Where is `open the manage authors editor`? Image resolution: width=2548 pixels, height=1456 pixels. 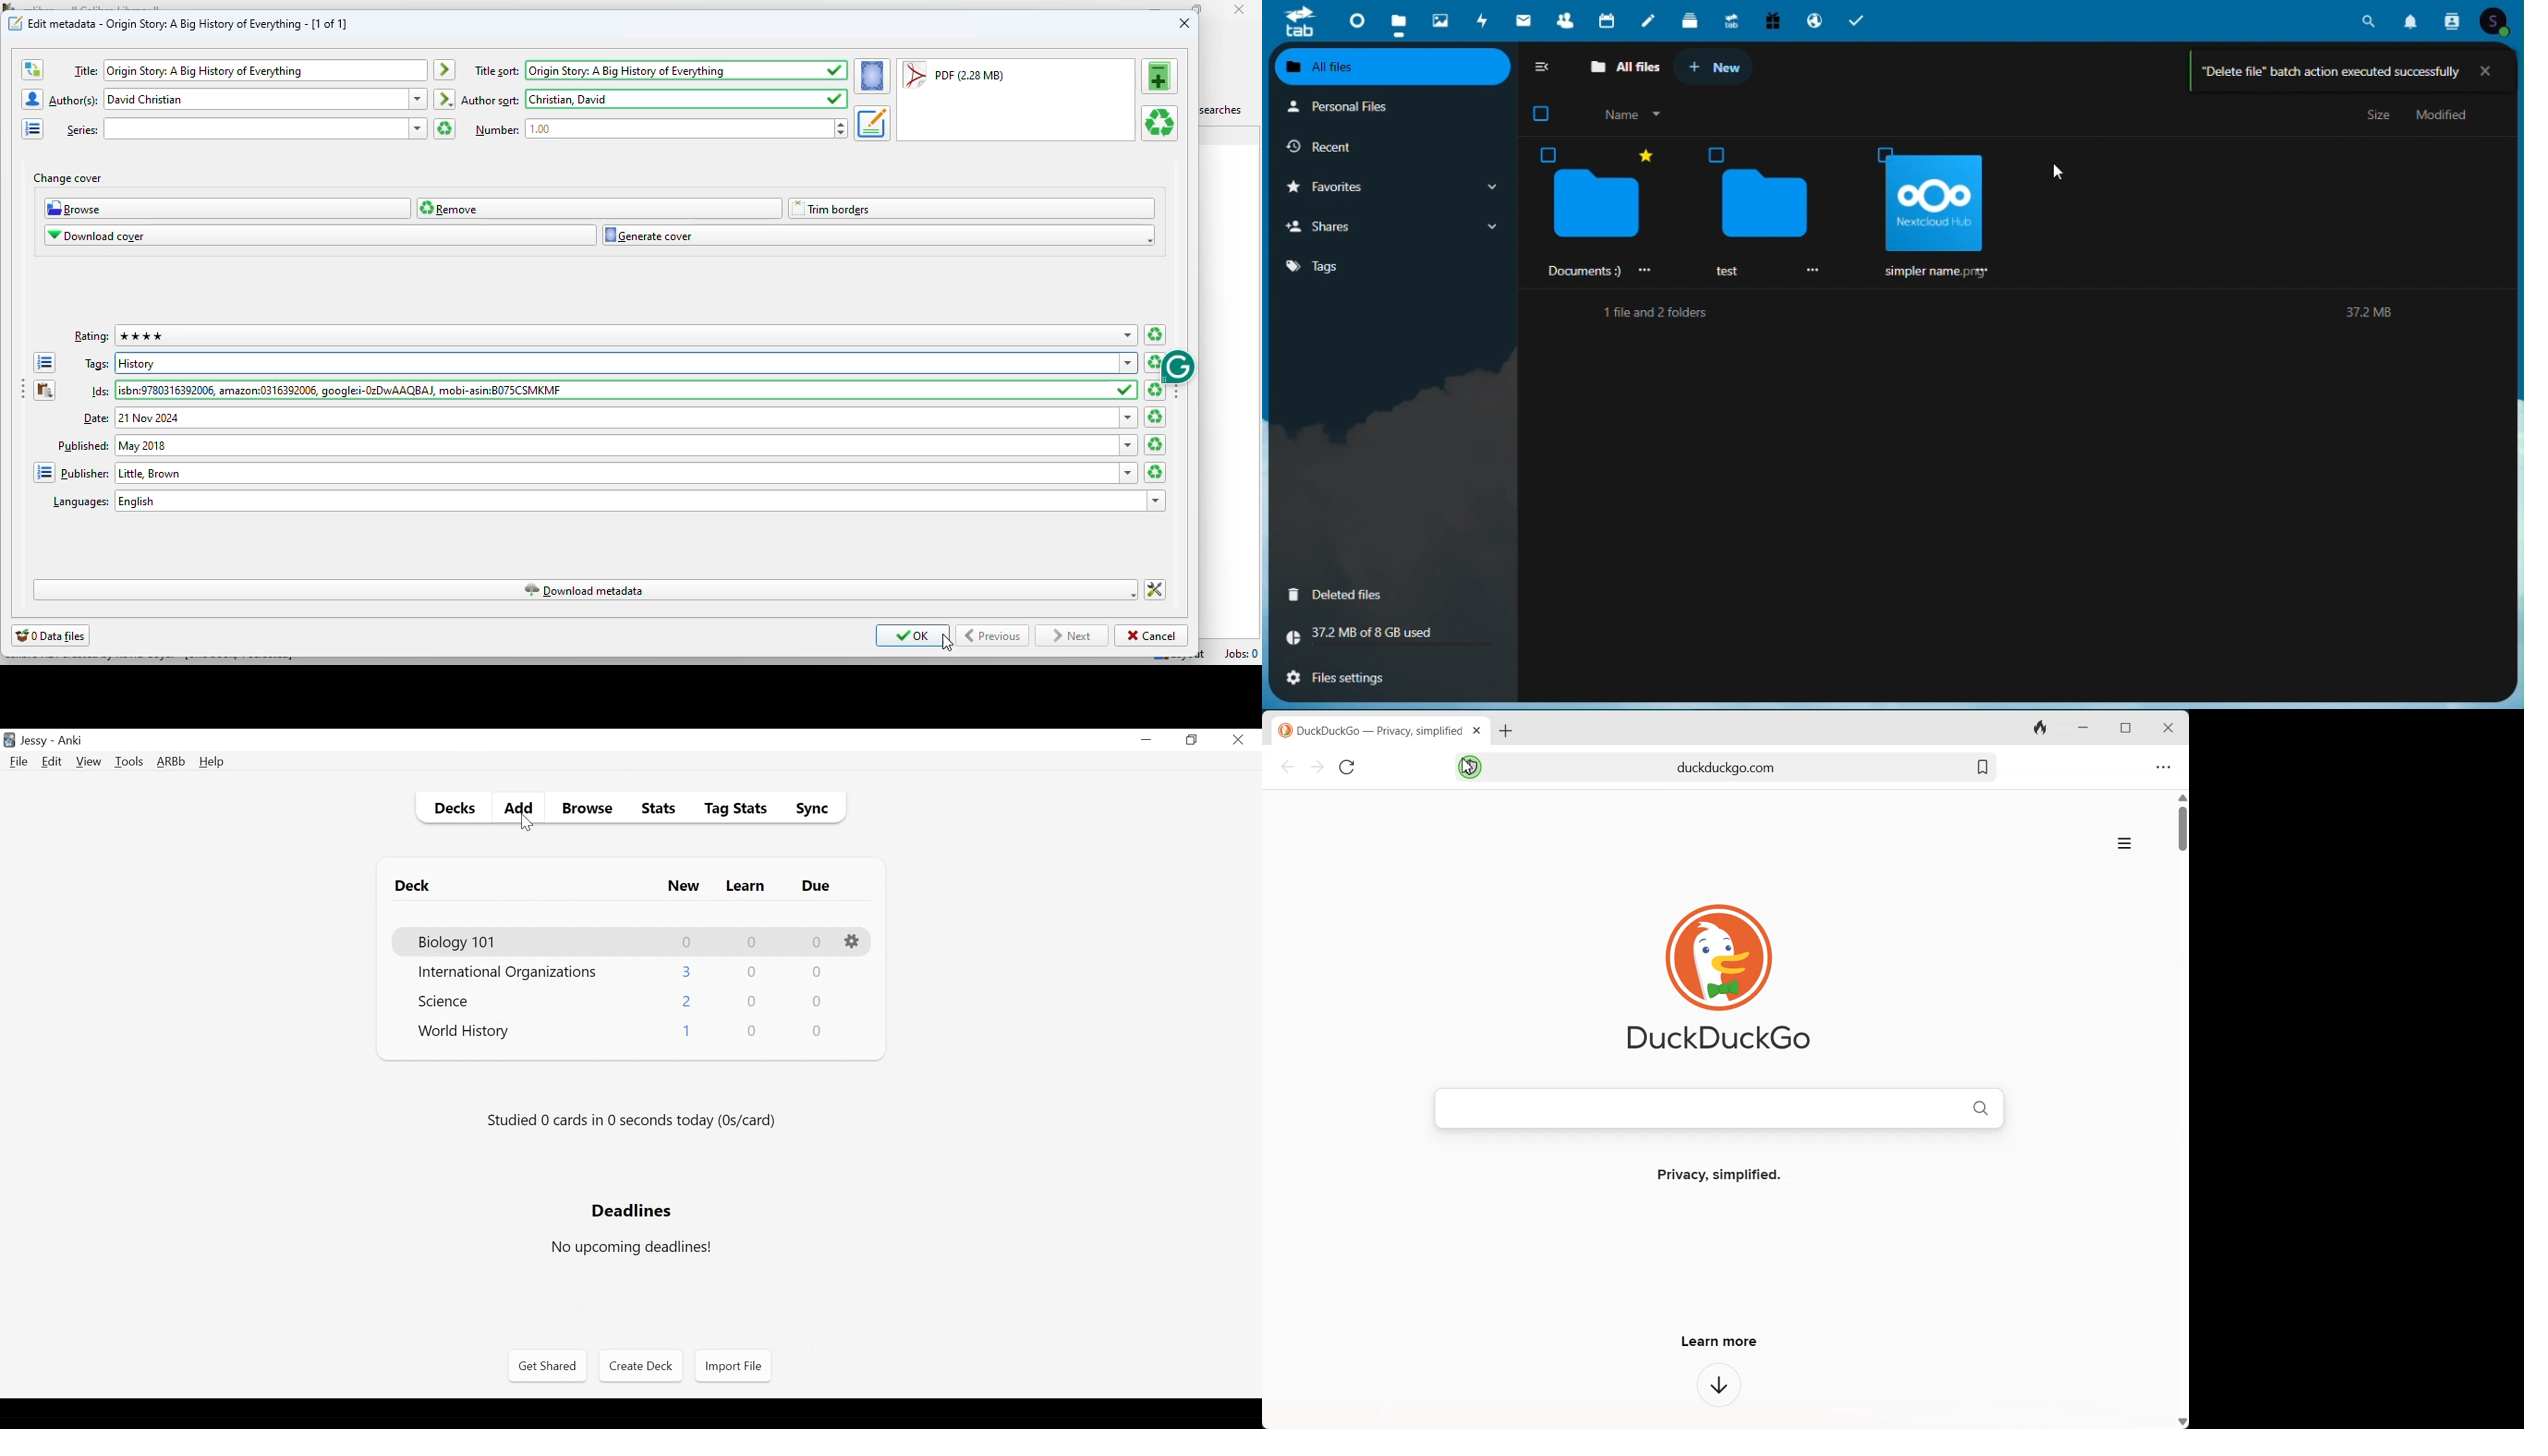 open the manage authors editor is located at coordinates (31, 99).